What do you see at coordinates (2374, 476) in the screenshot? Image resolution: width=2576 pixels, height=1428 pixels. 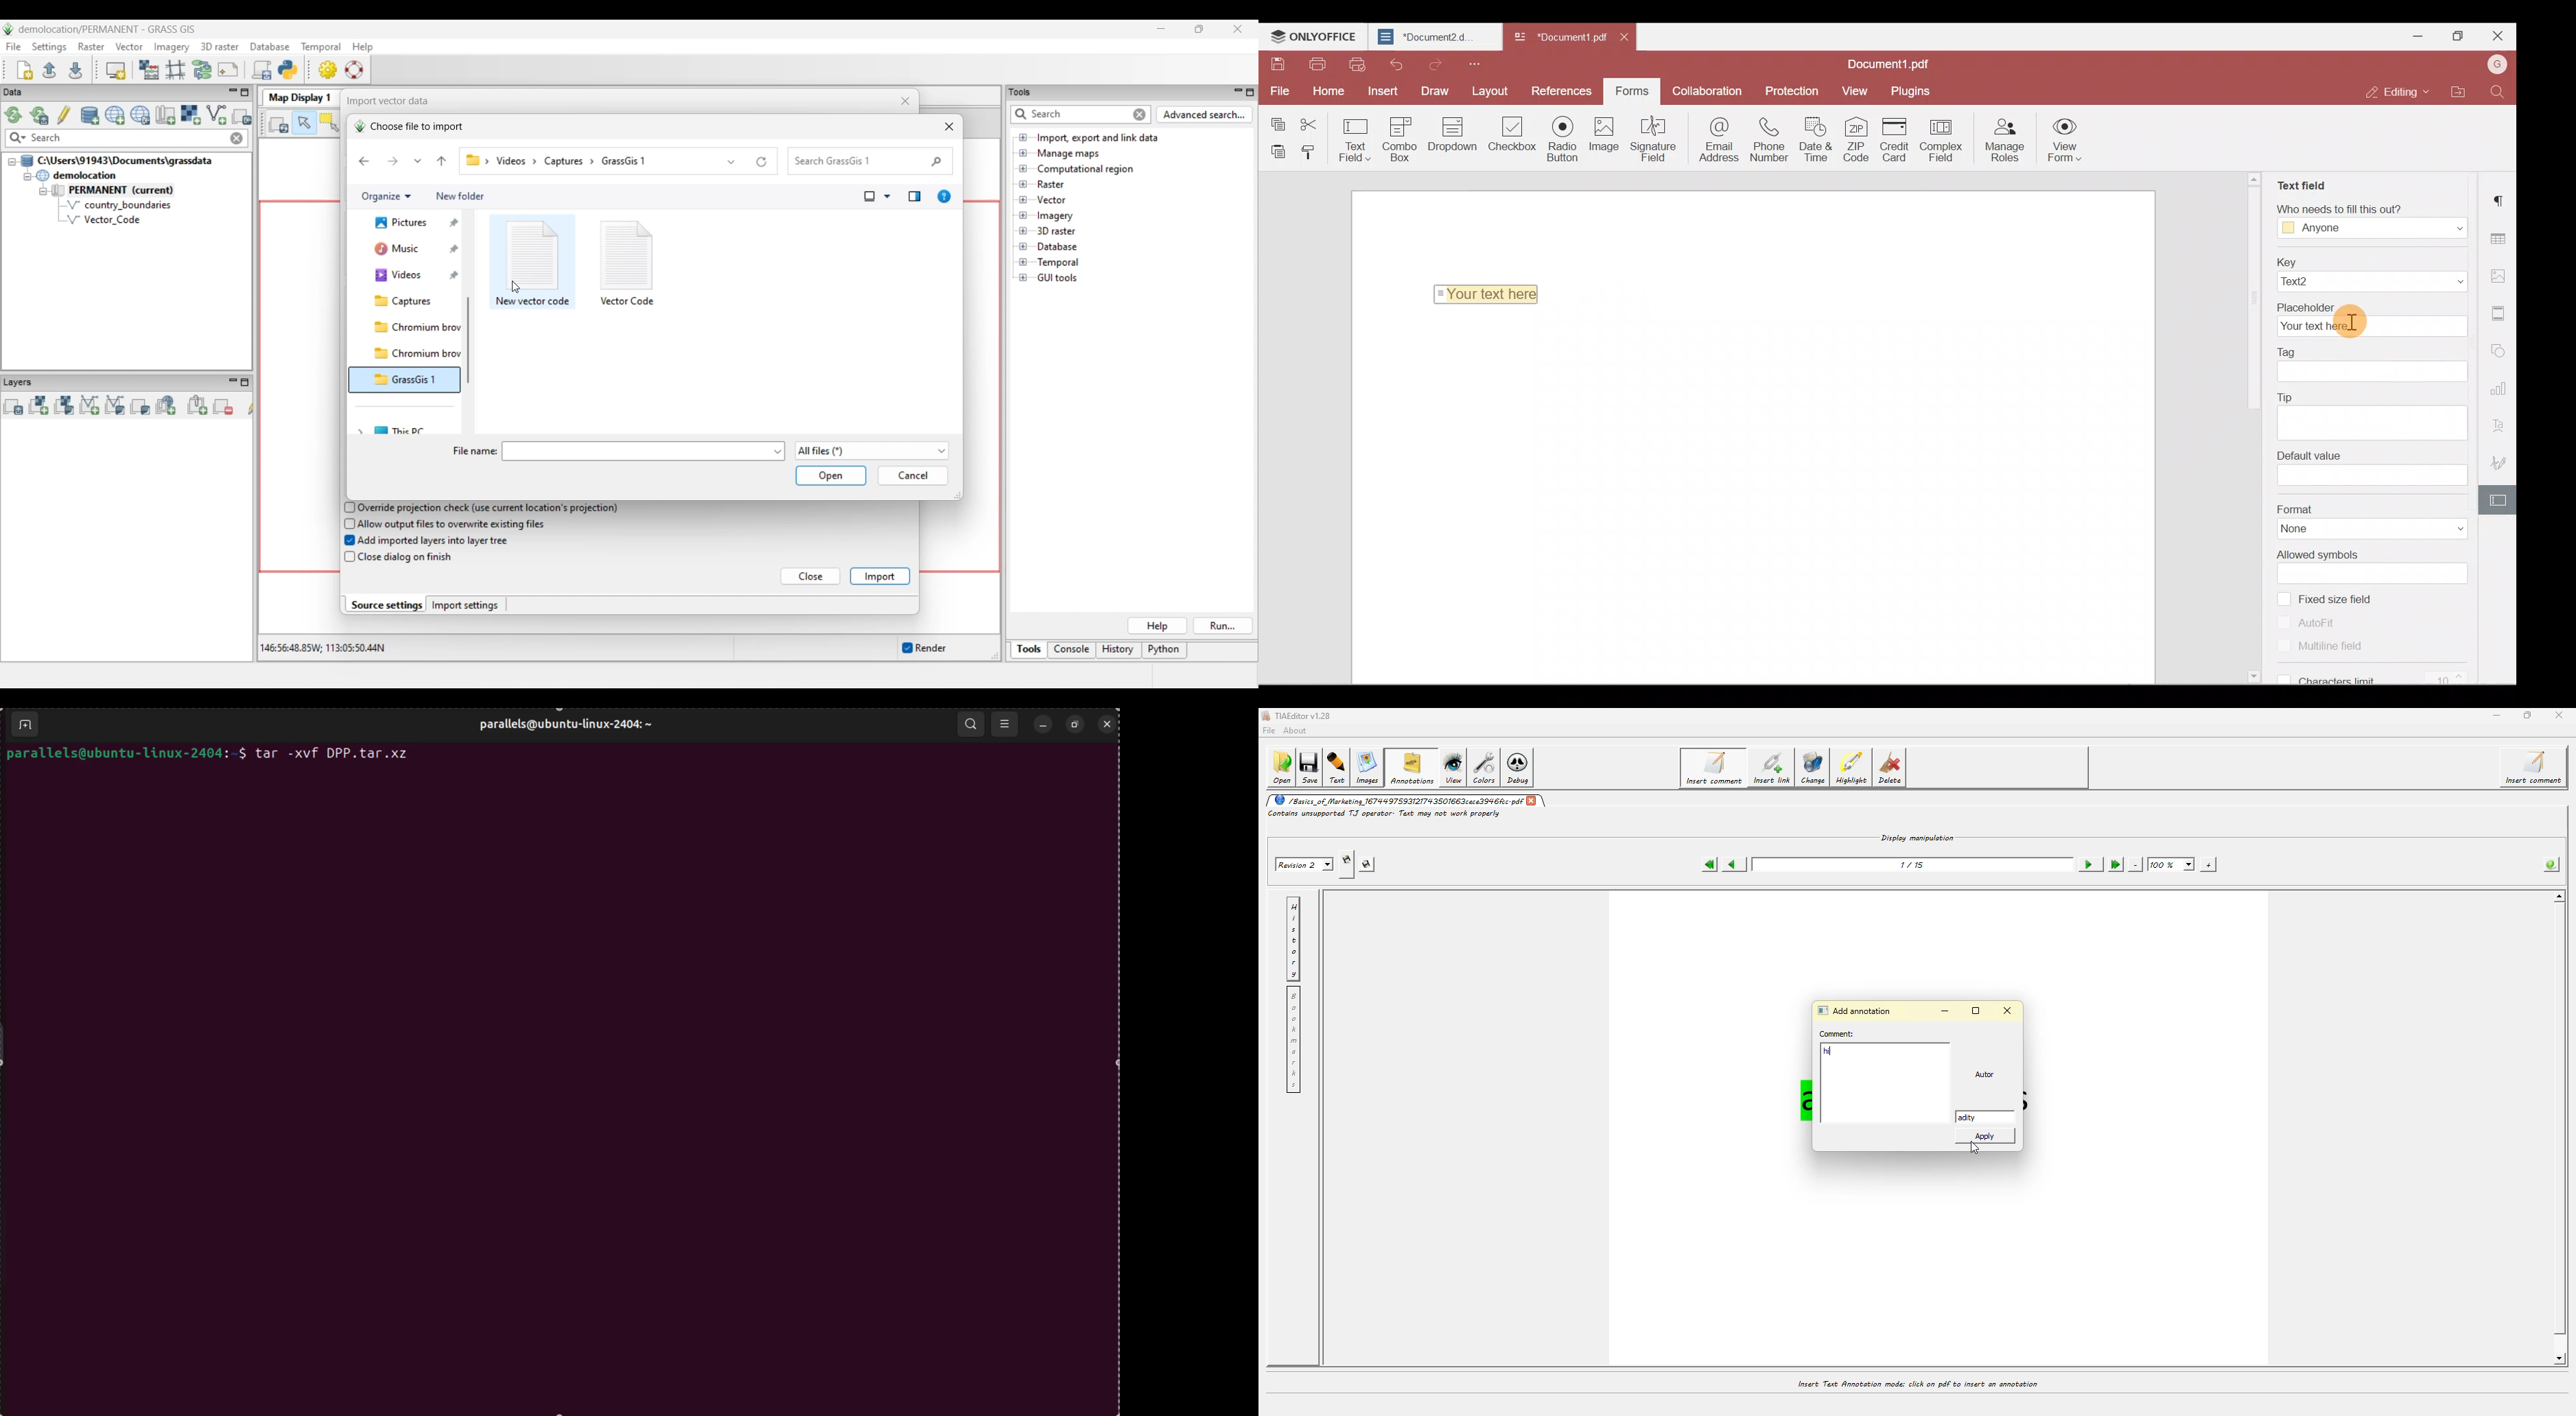 I see `Default value field` at bounding box center [2374, 476].